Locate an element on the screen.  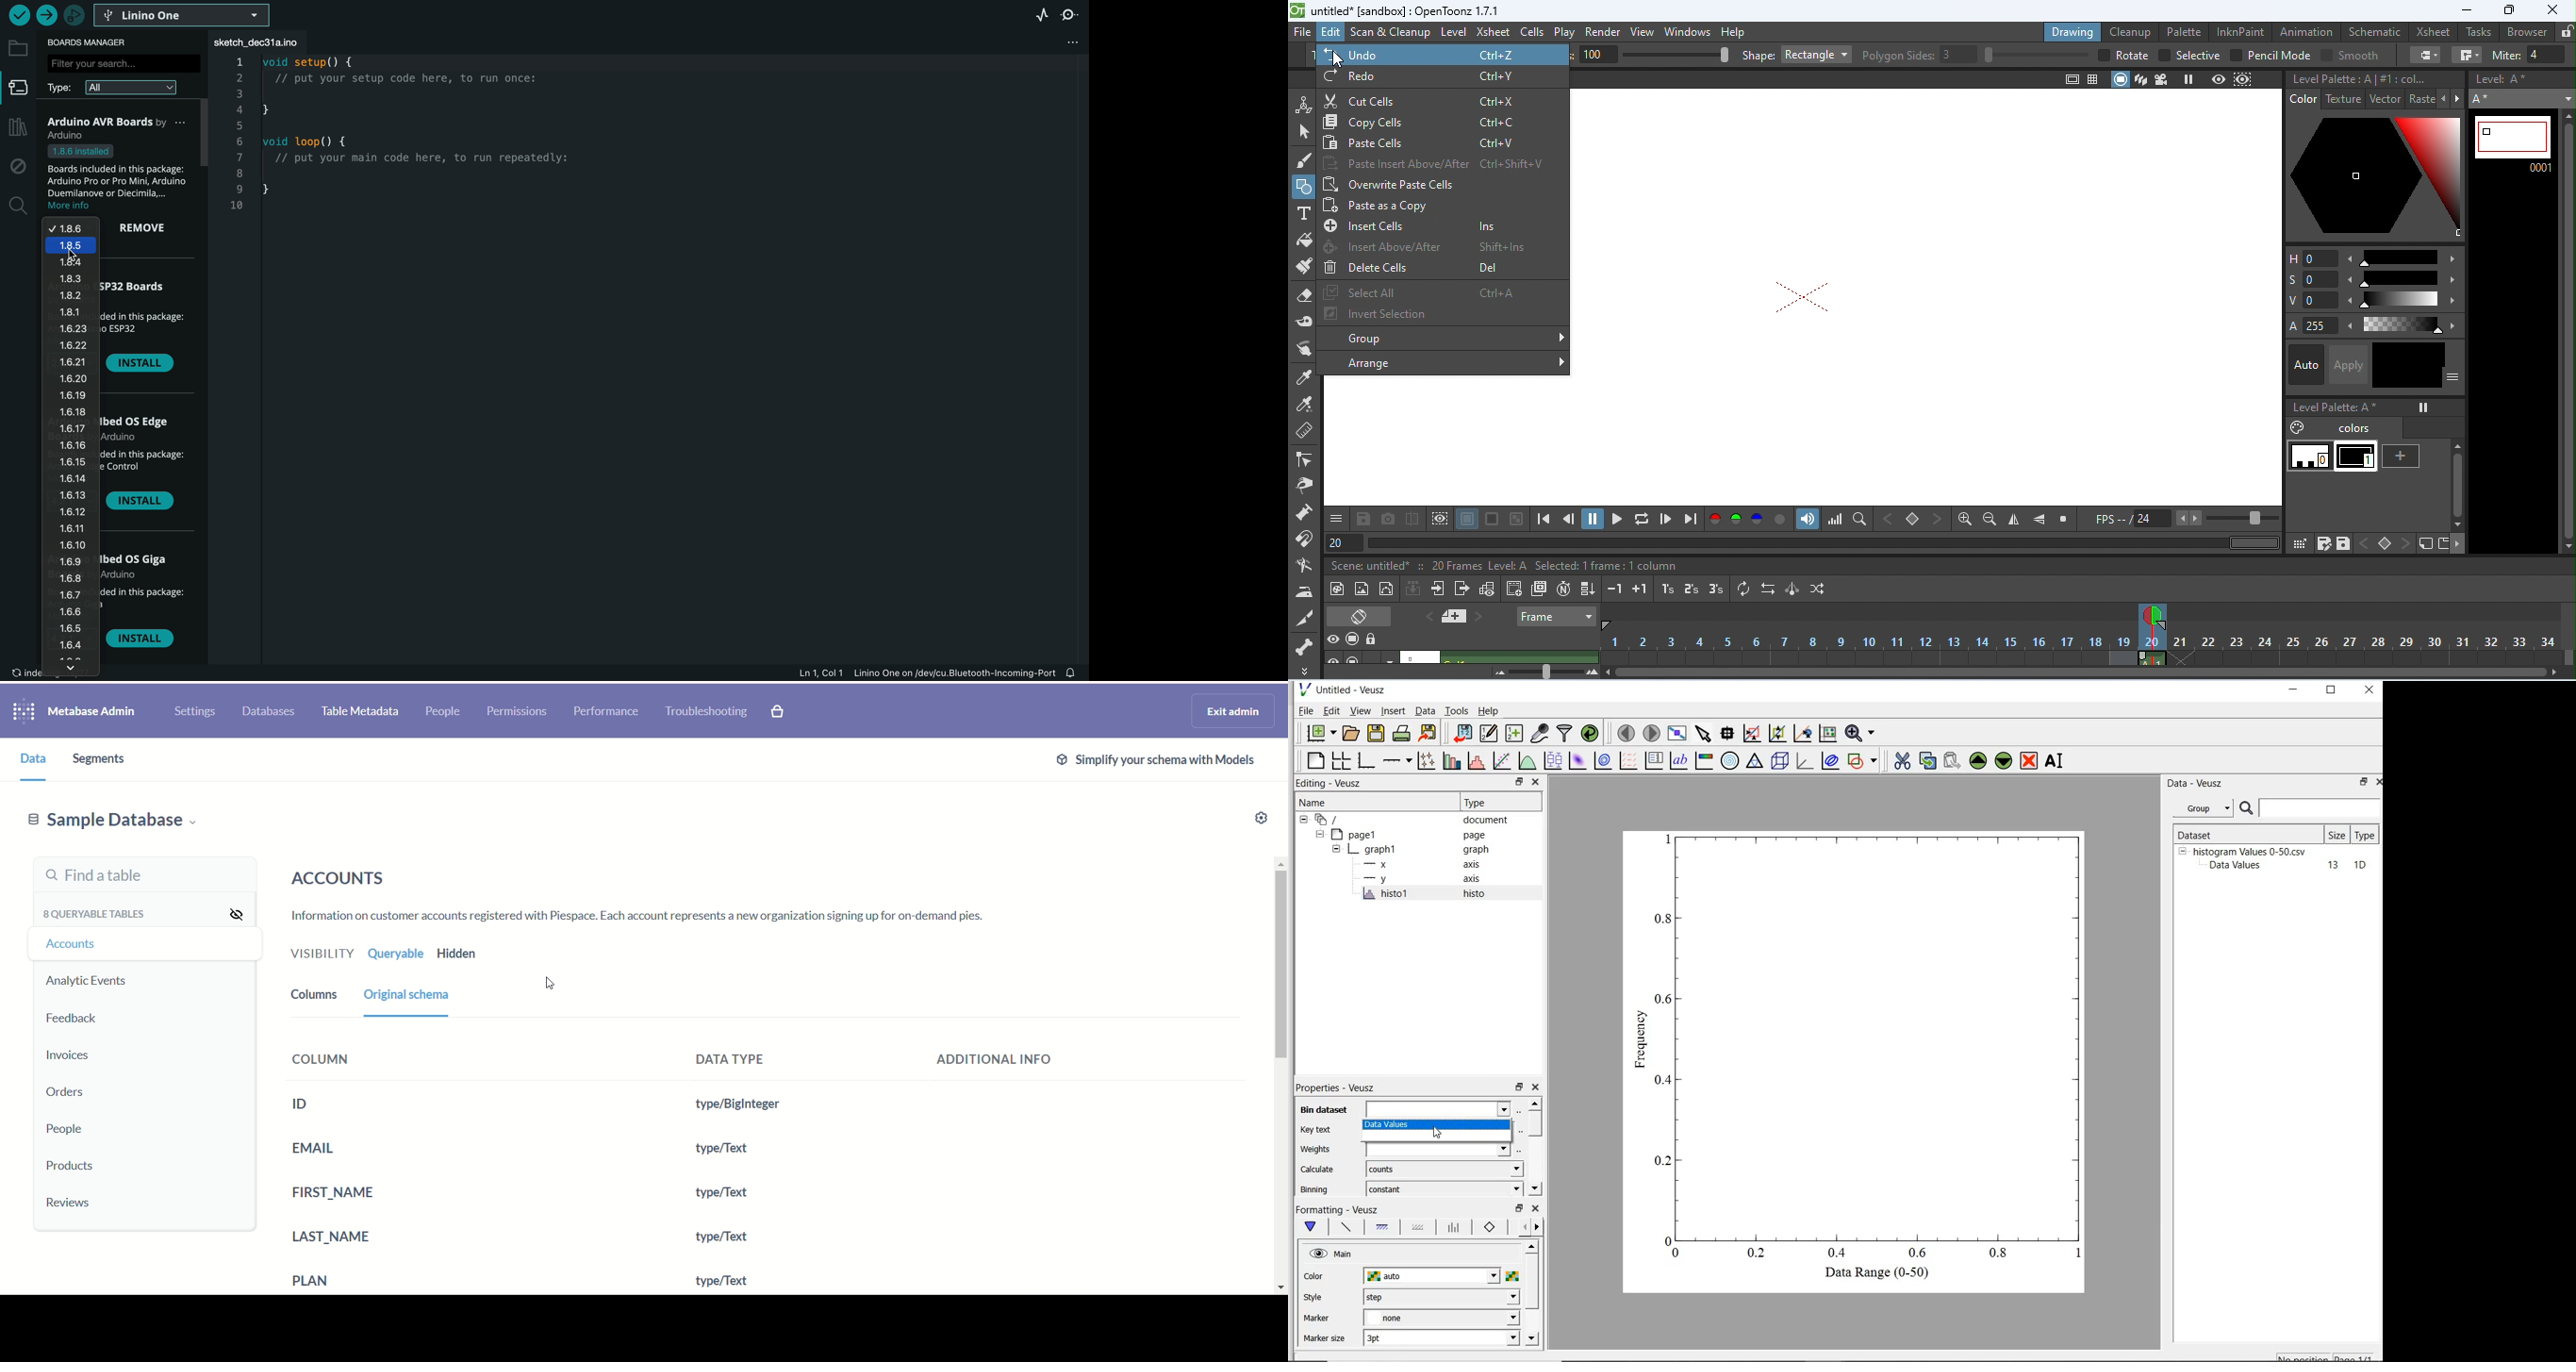
1 is located at coordinates (2357, 457).